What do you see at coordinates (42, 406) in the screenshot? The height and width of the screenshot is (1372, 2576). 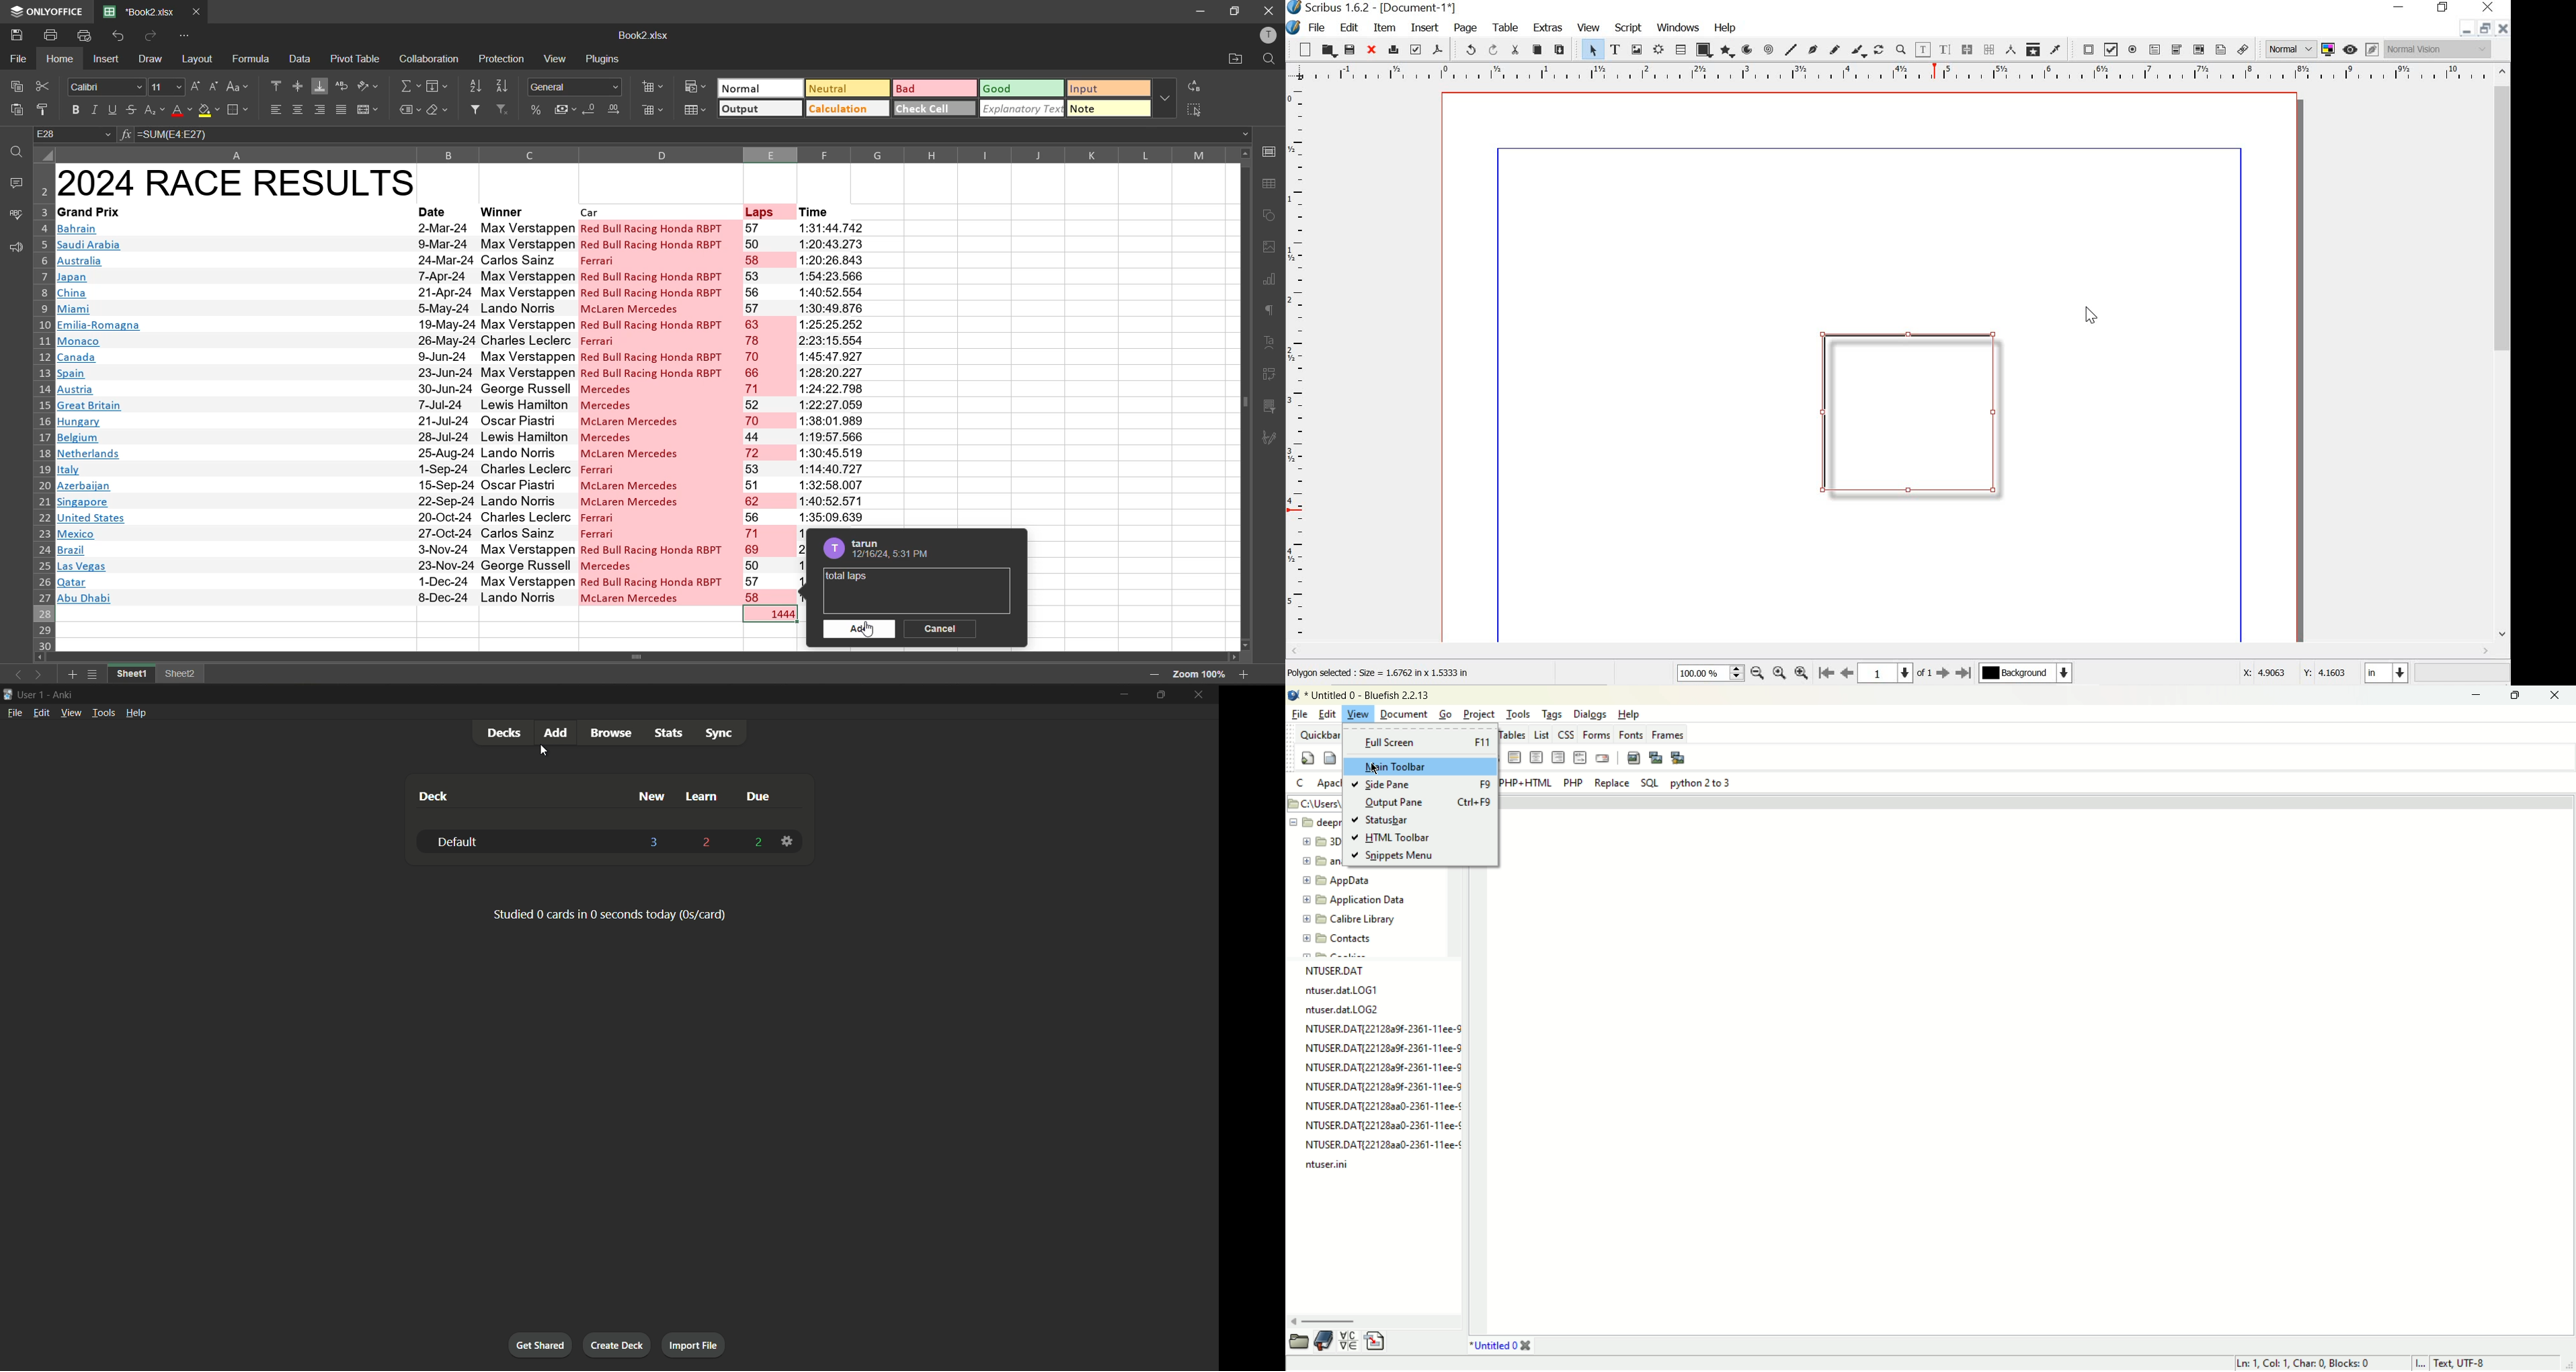 I see `row number` at bounding box center [42, 406].